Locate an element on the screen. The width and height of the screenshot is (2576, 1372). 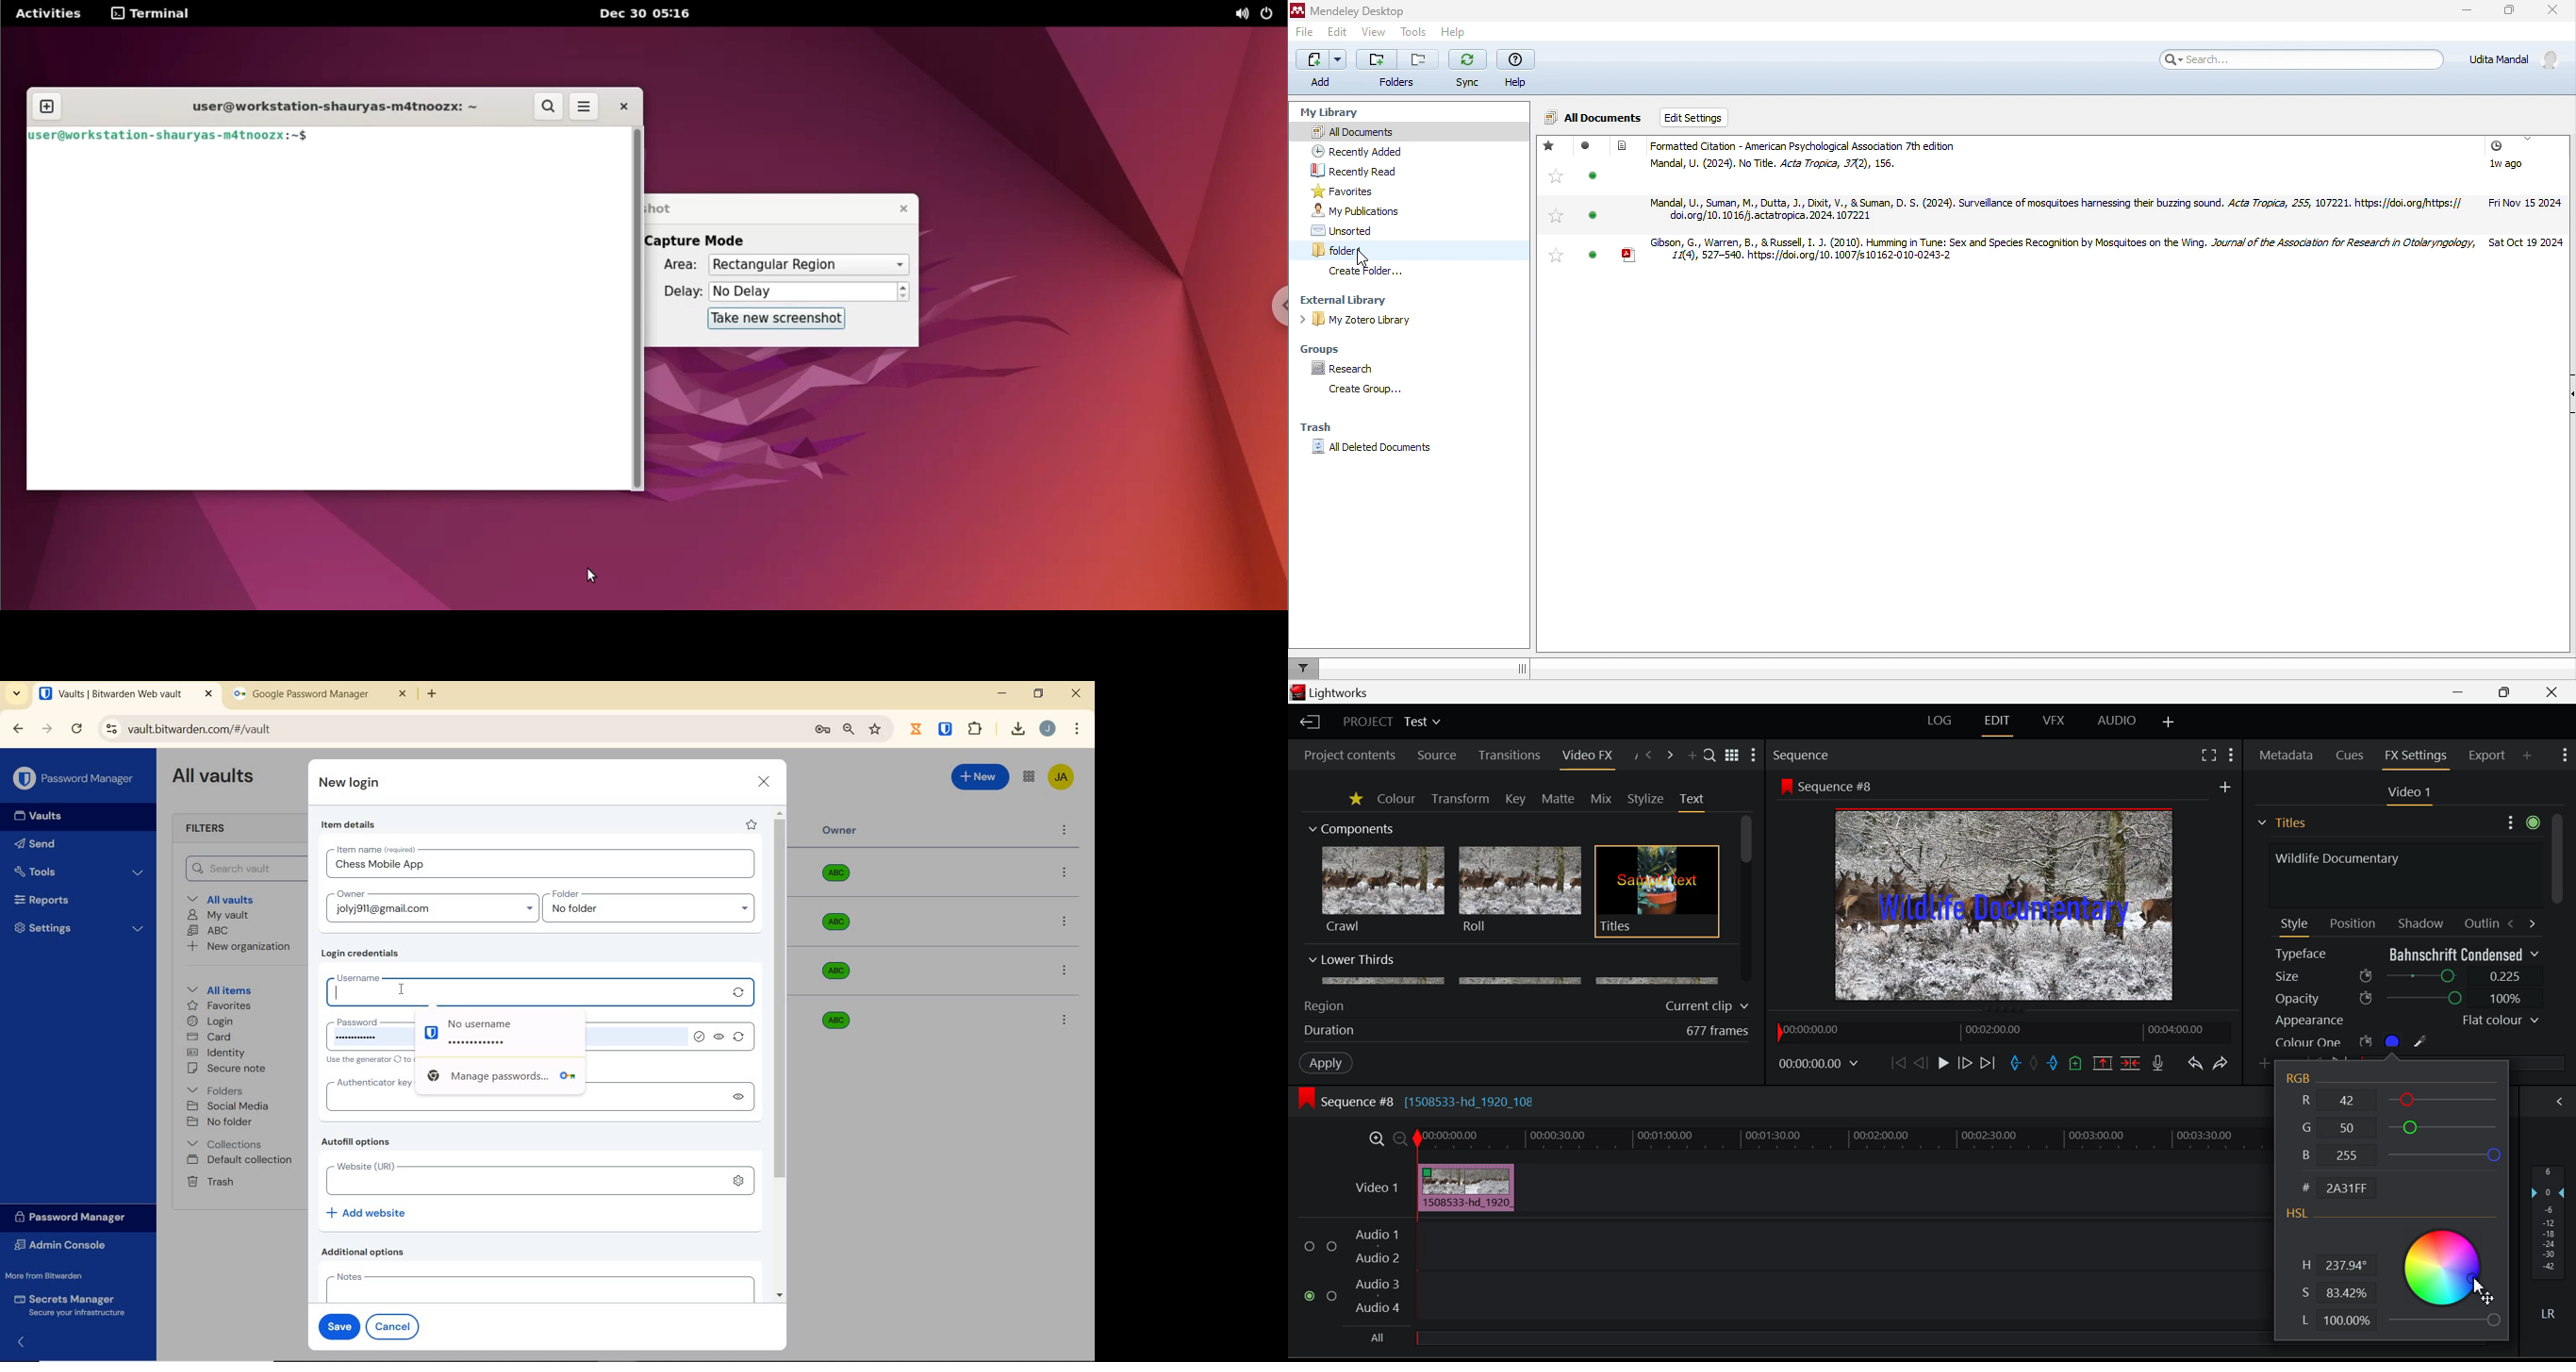
Add Layout is located at coordinates (2170, 723).